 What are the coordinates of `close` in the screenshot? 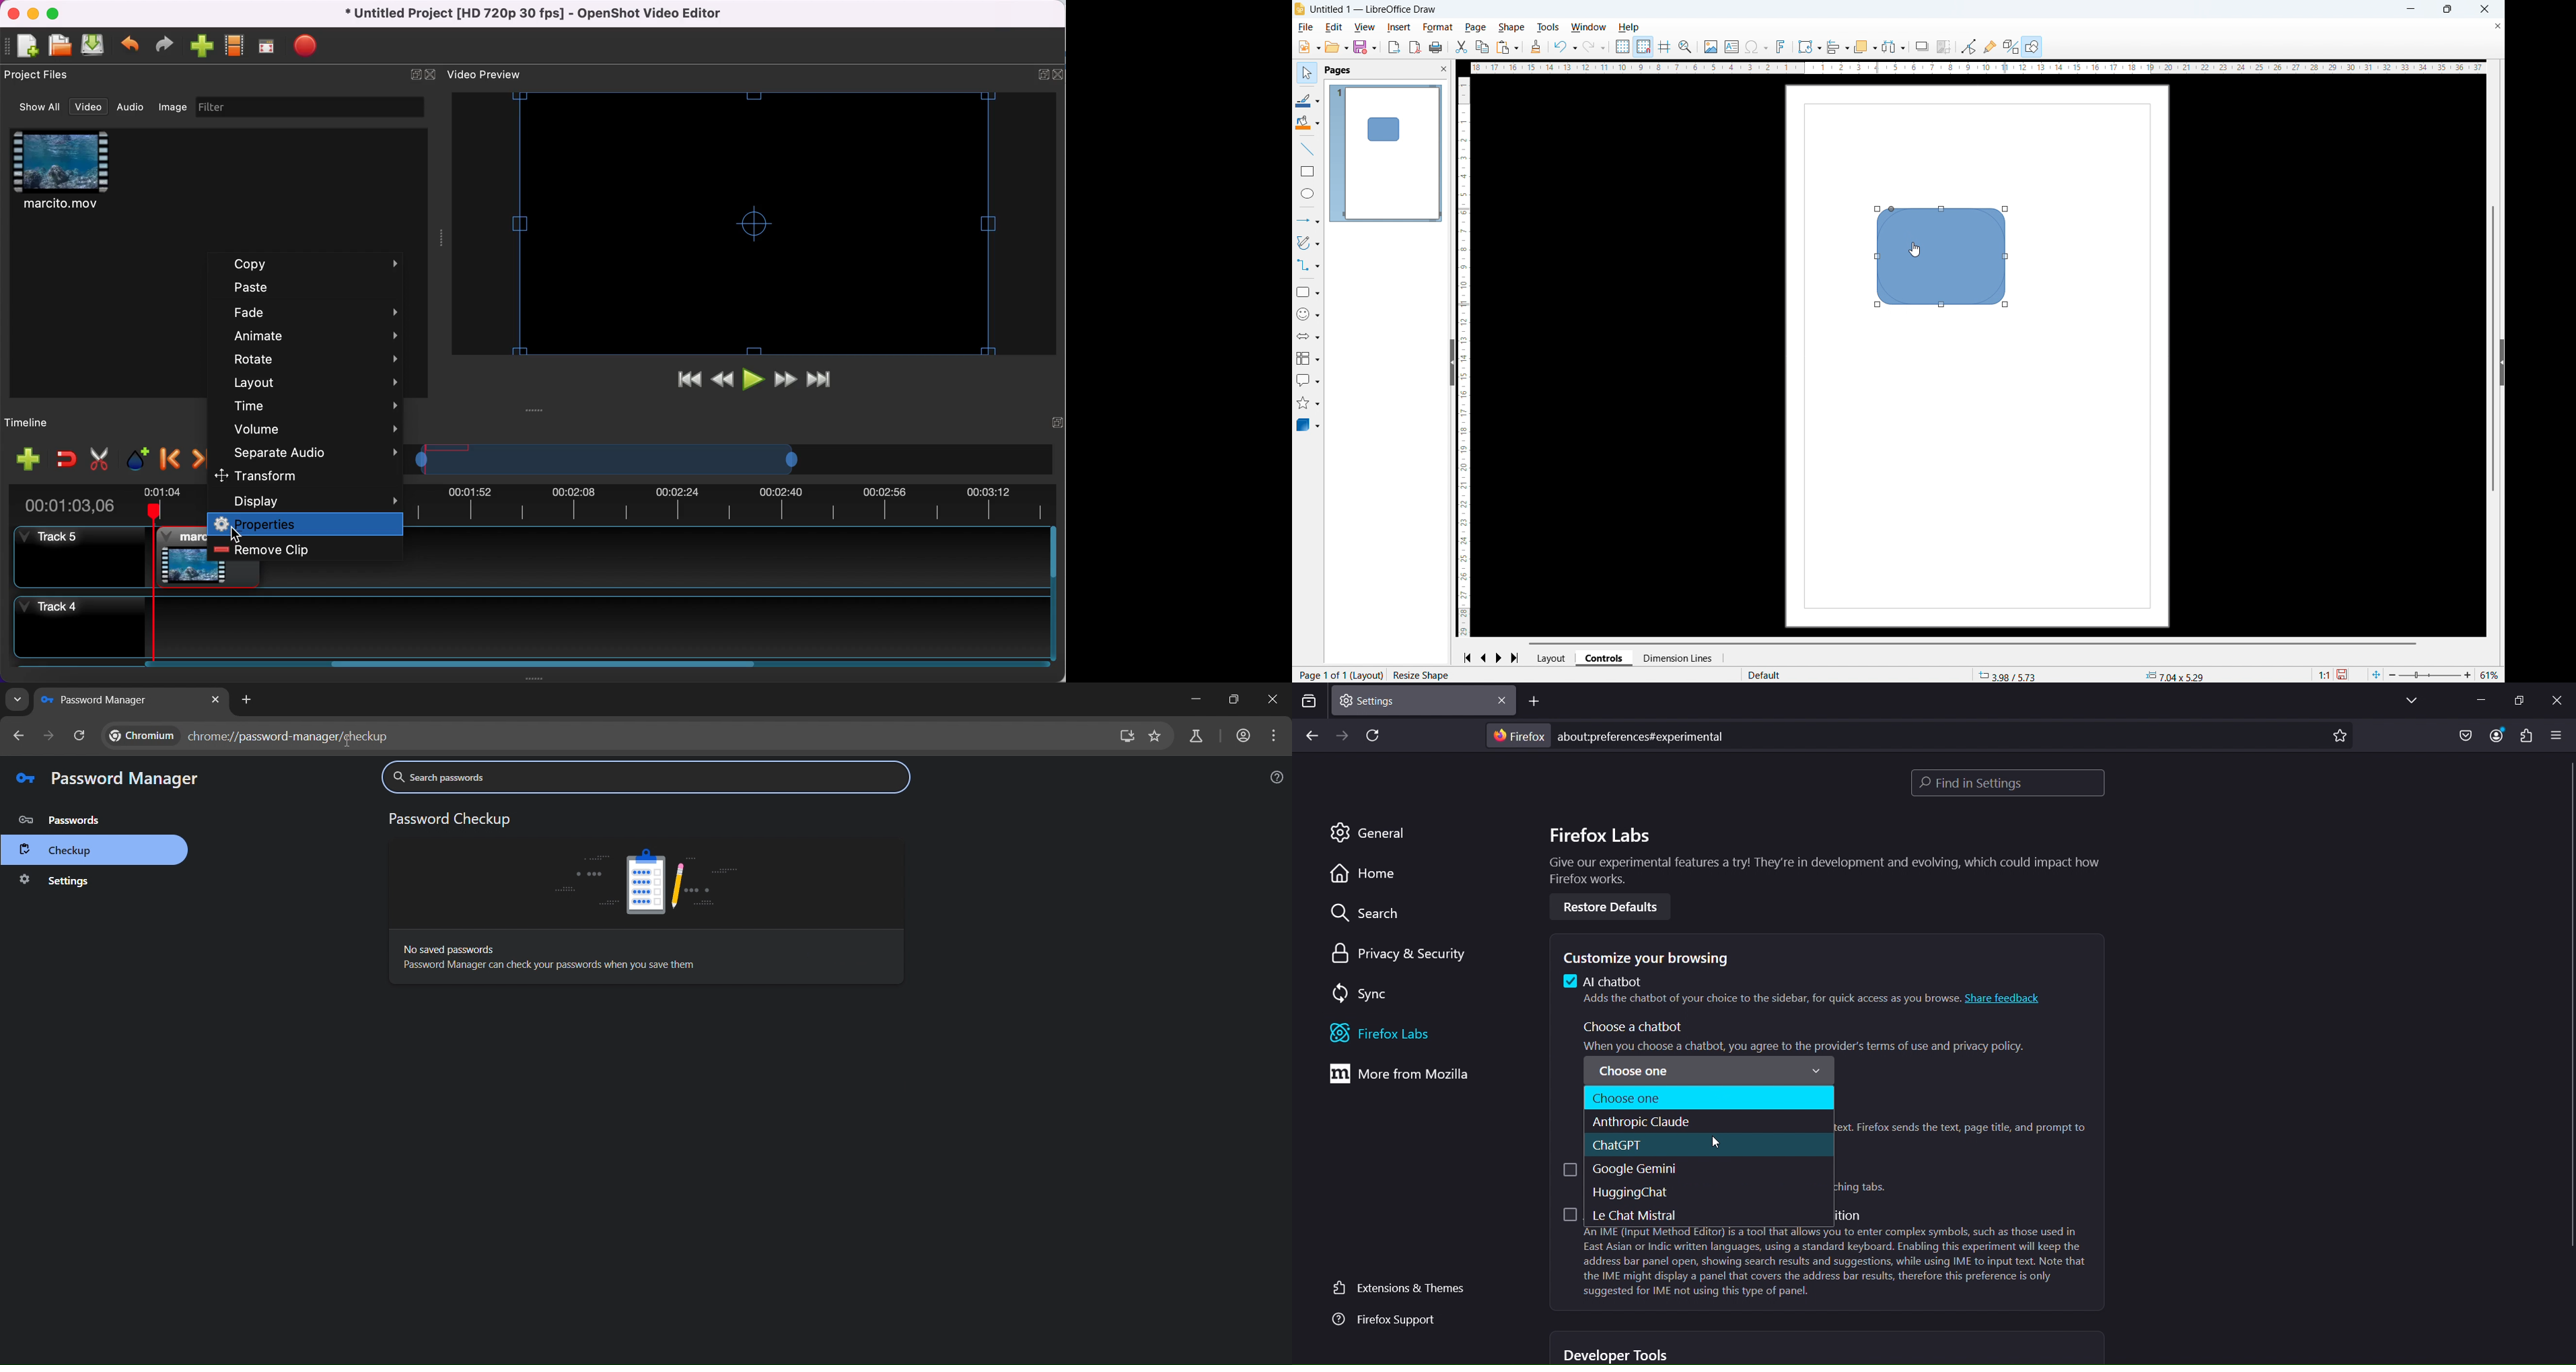 It's located at (2556, 699).